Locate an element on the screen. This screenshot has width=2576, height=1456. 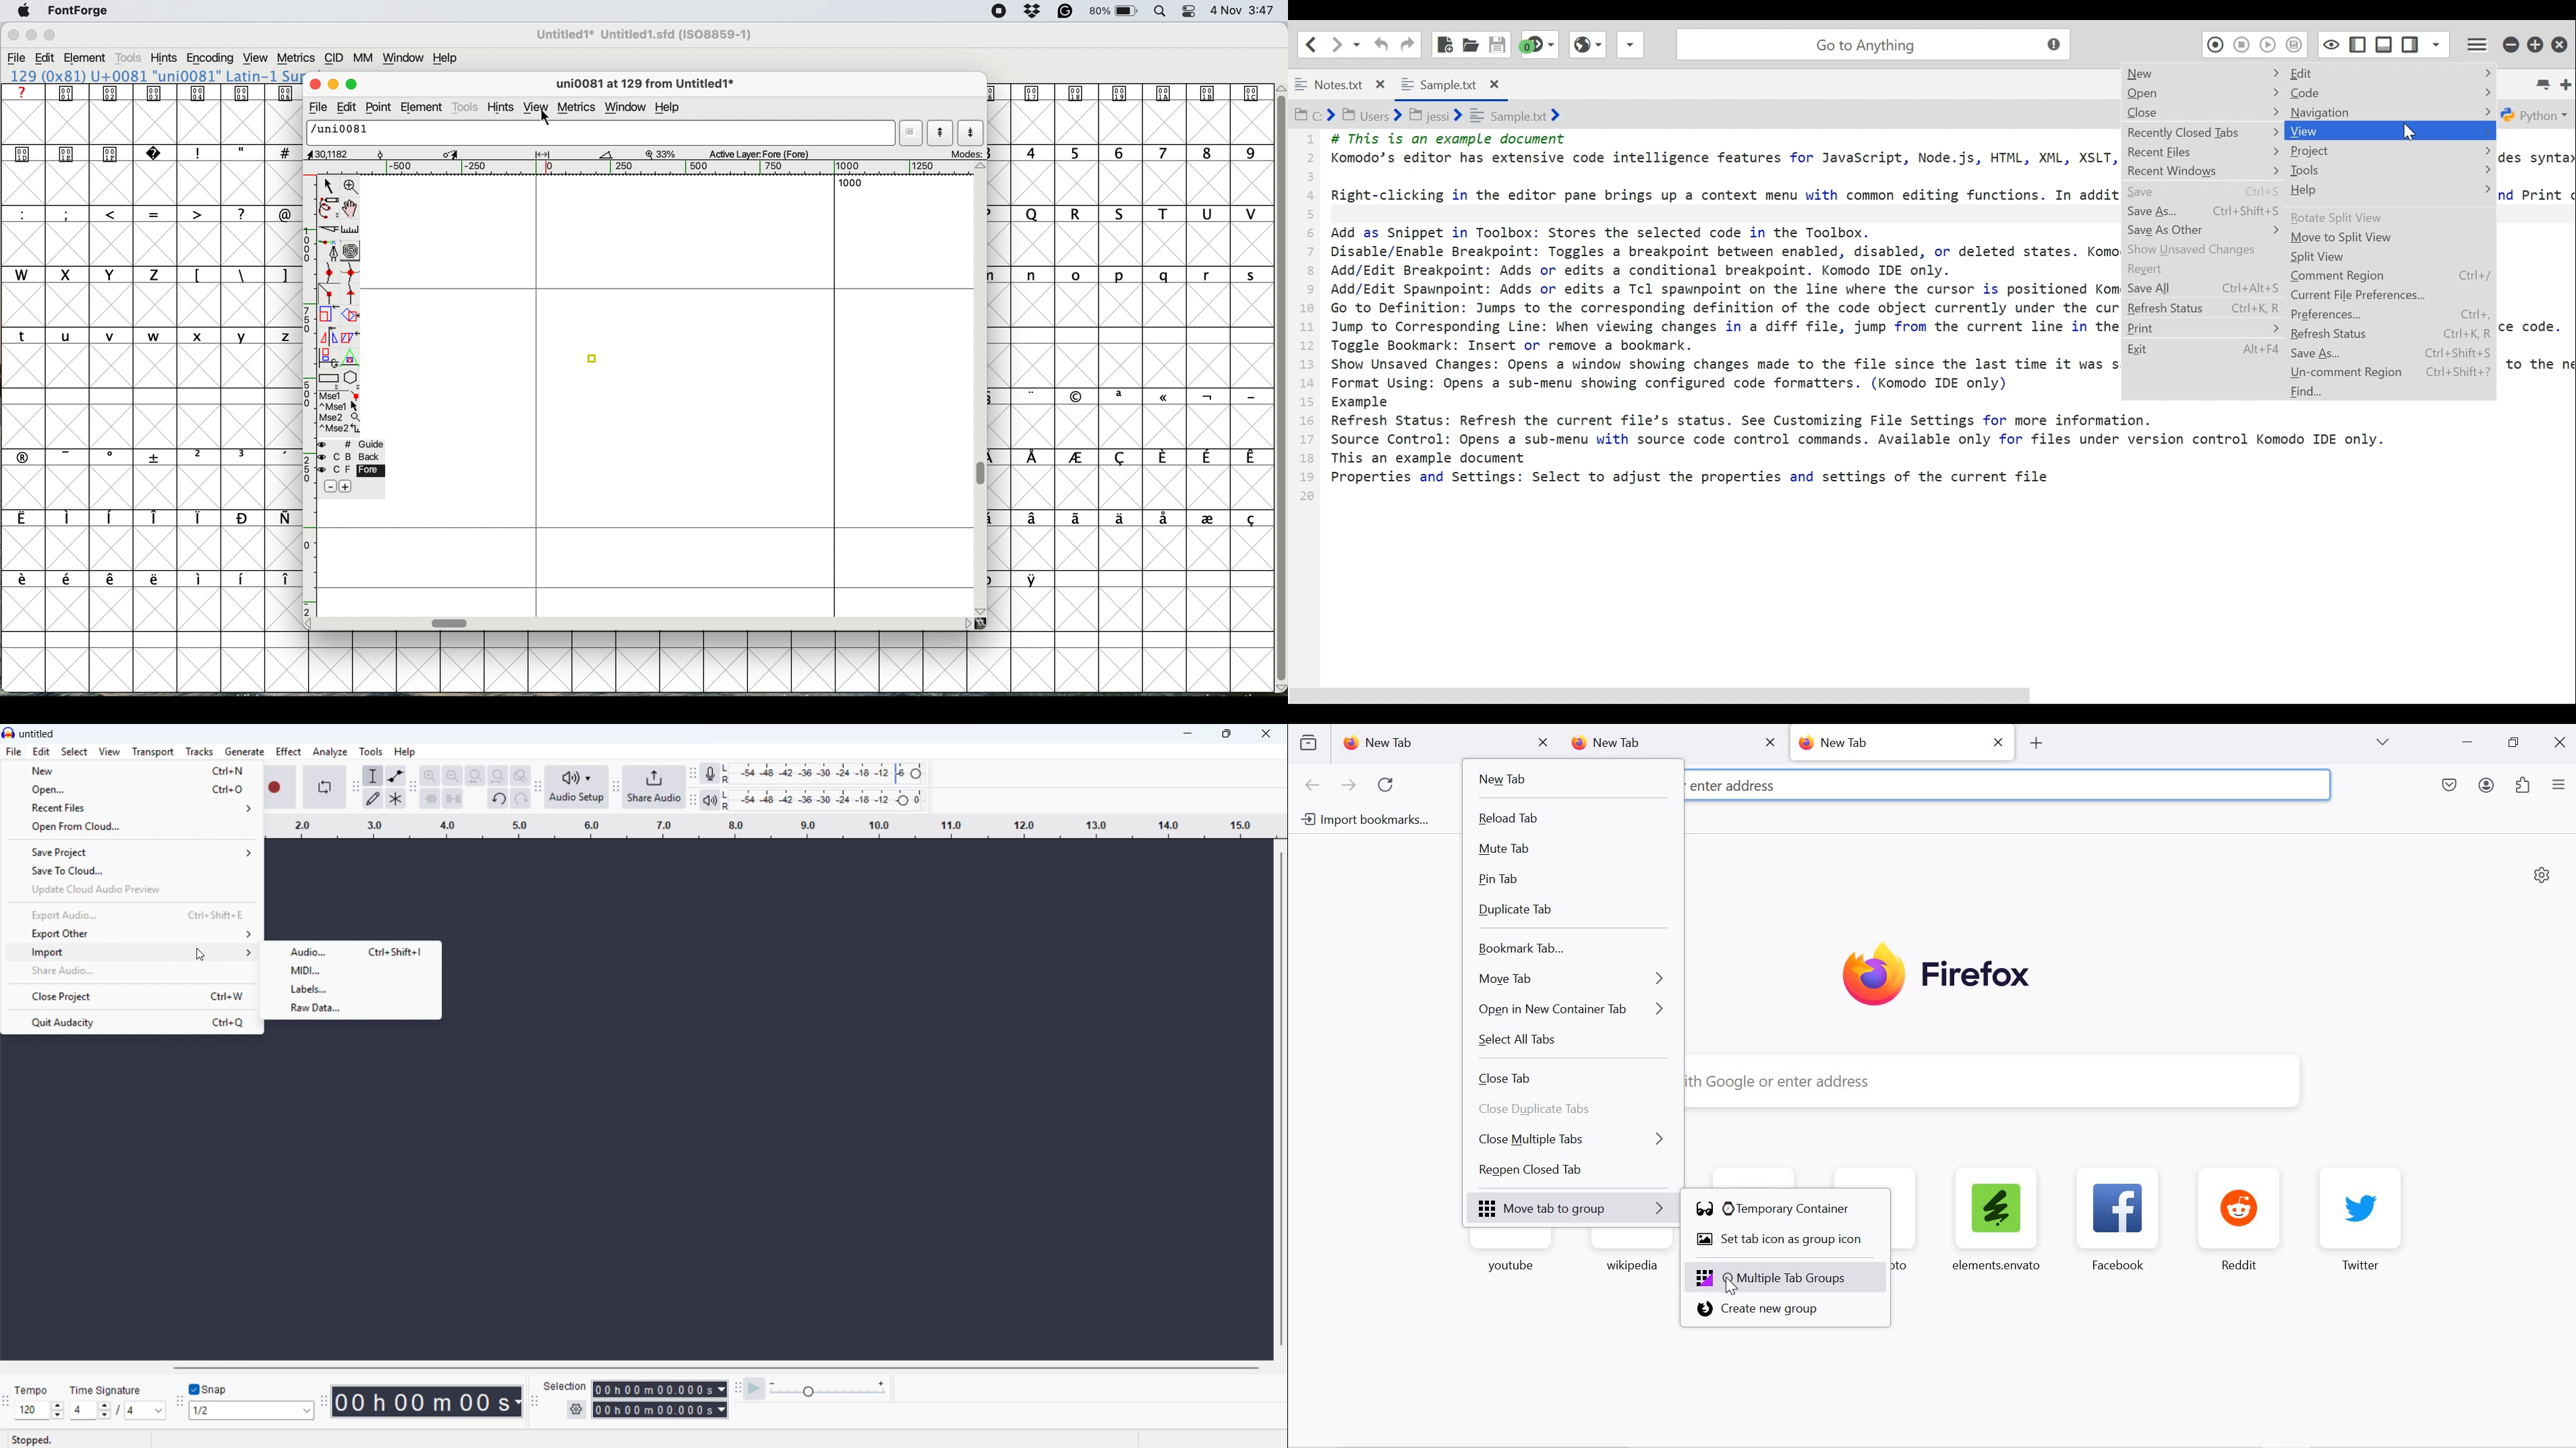
Scale/Transform Tool is located at coordinates (451, 154).